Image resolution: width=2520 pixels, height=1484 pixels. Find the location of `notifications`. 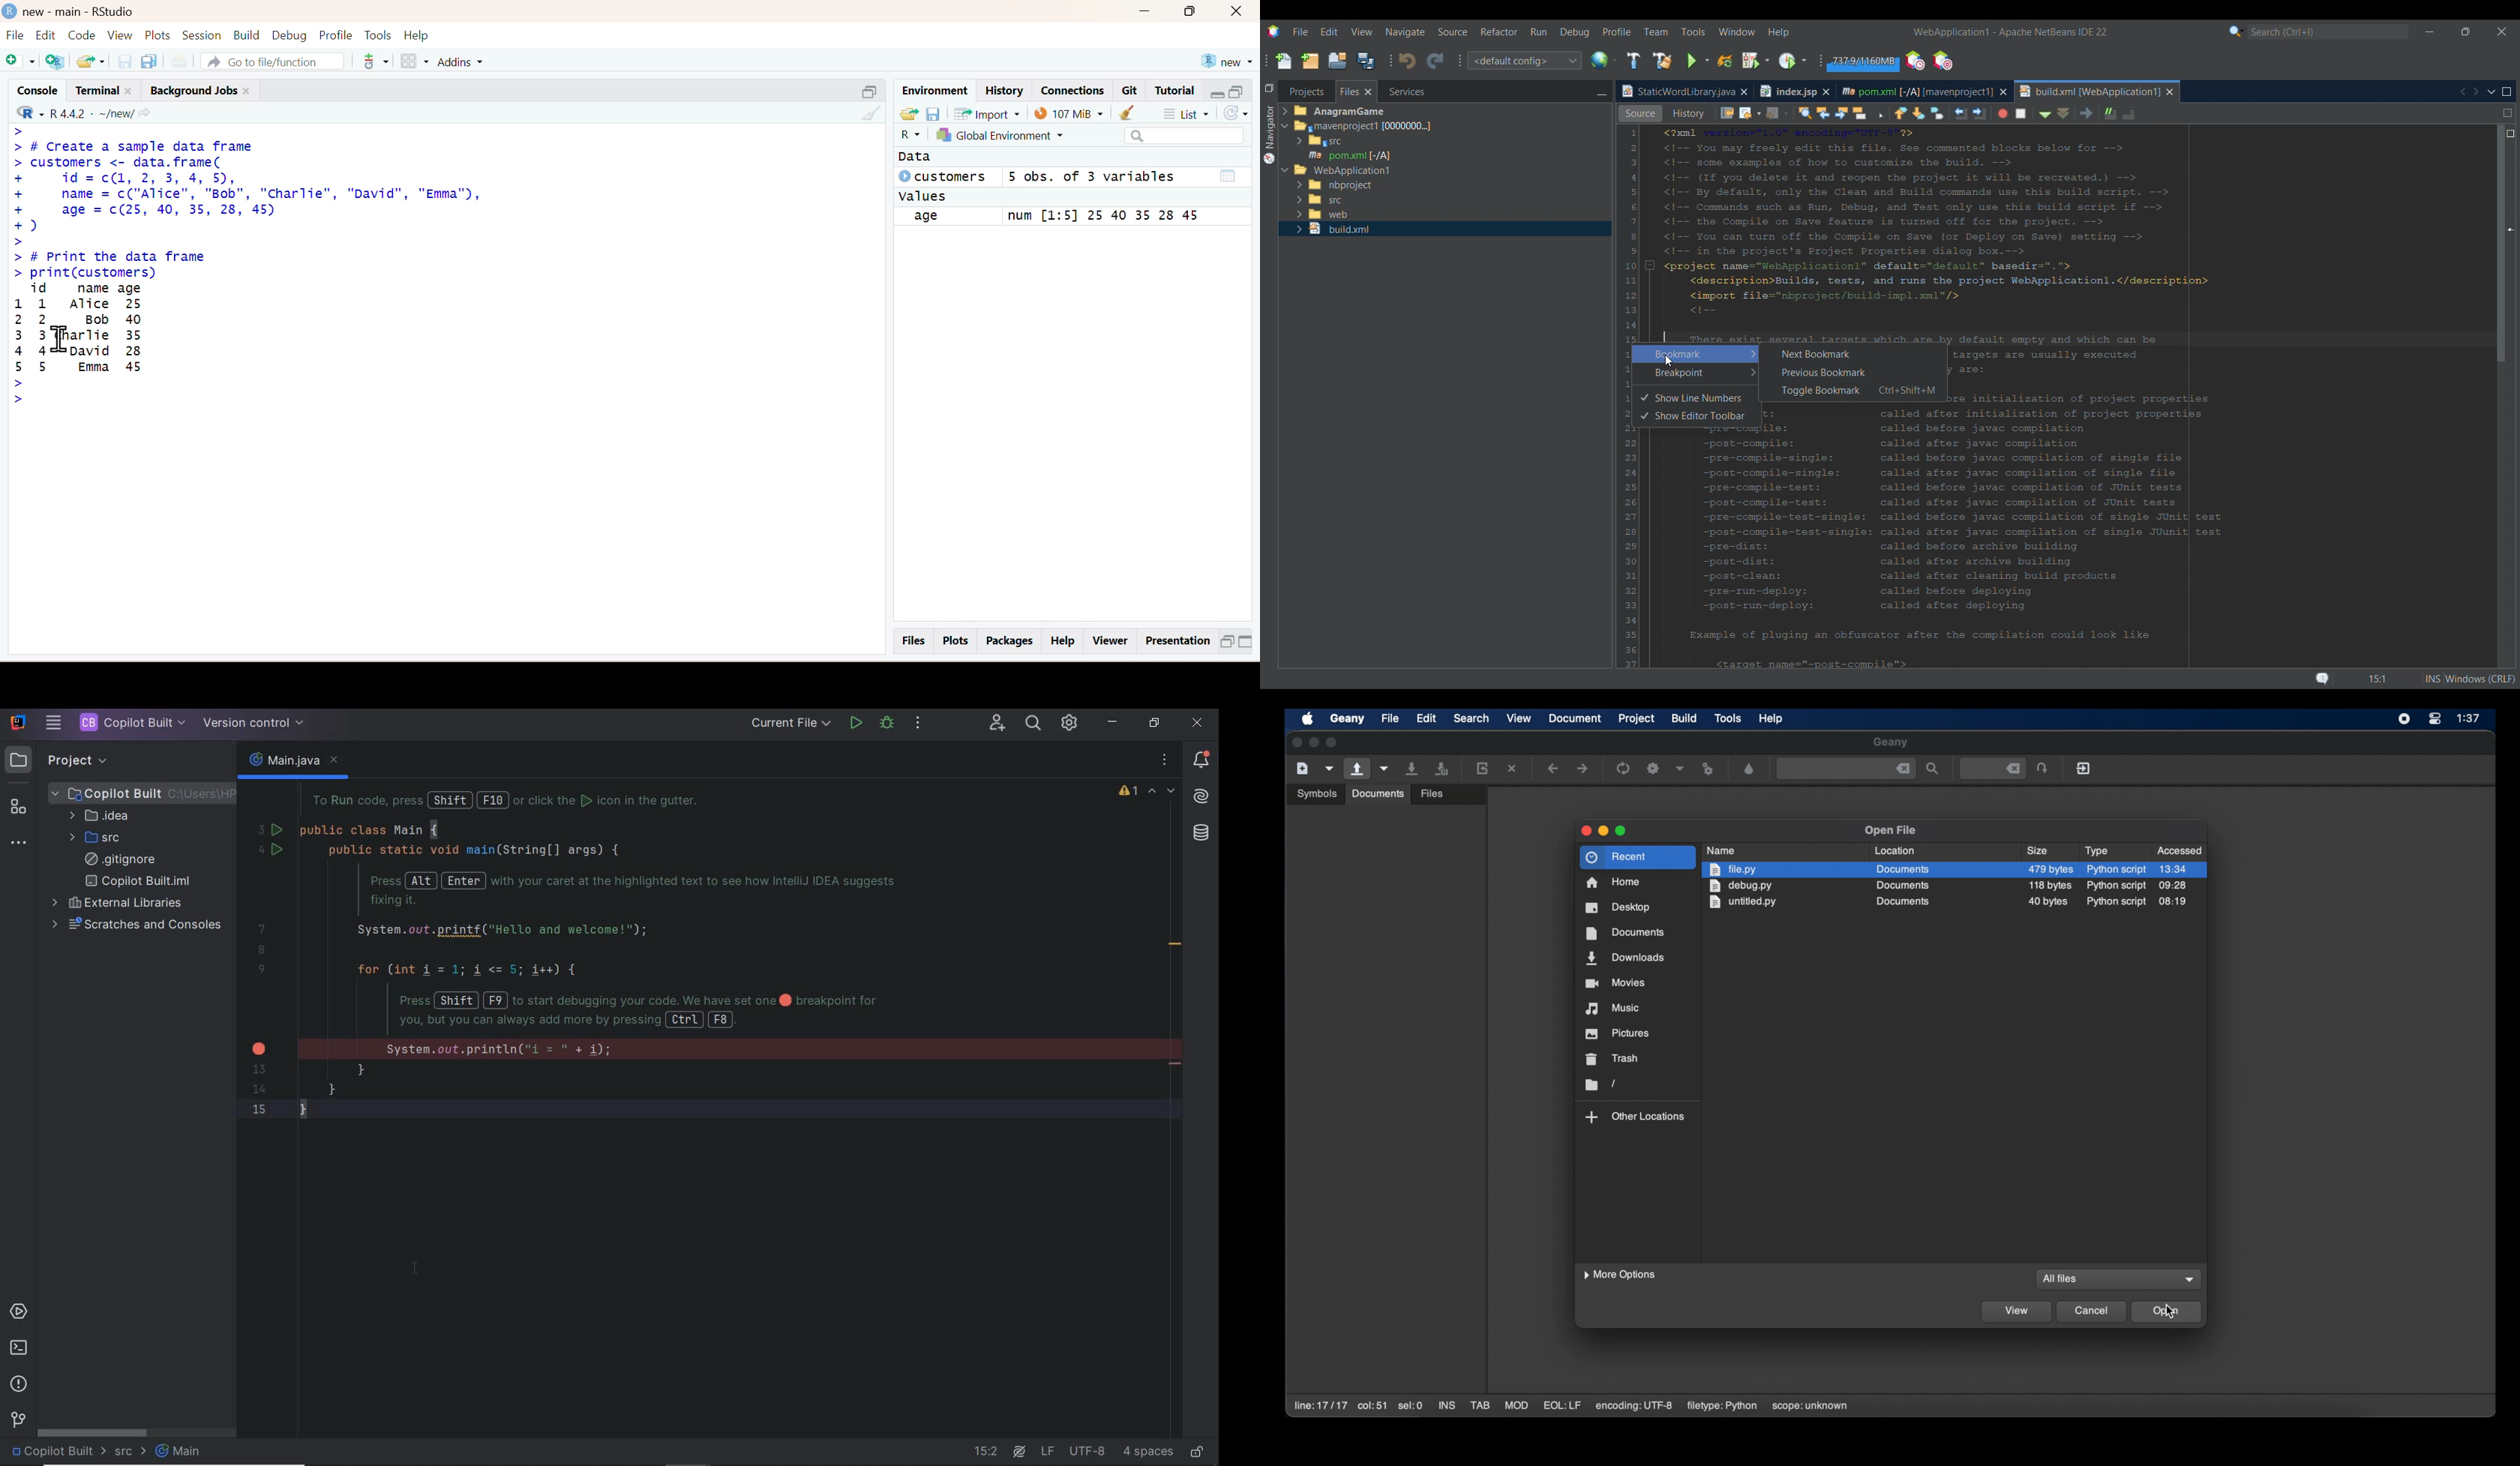

notifications is located at coordinates (1202, 762).